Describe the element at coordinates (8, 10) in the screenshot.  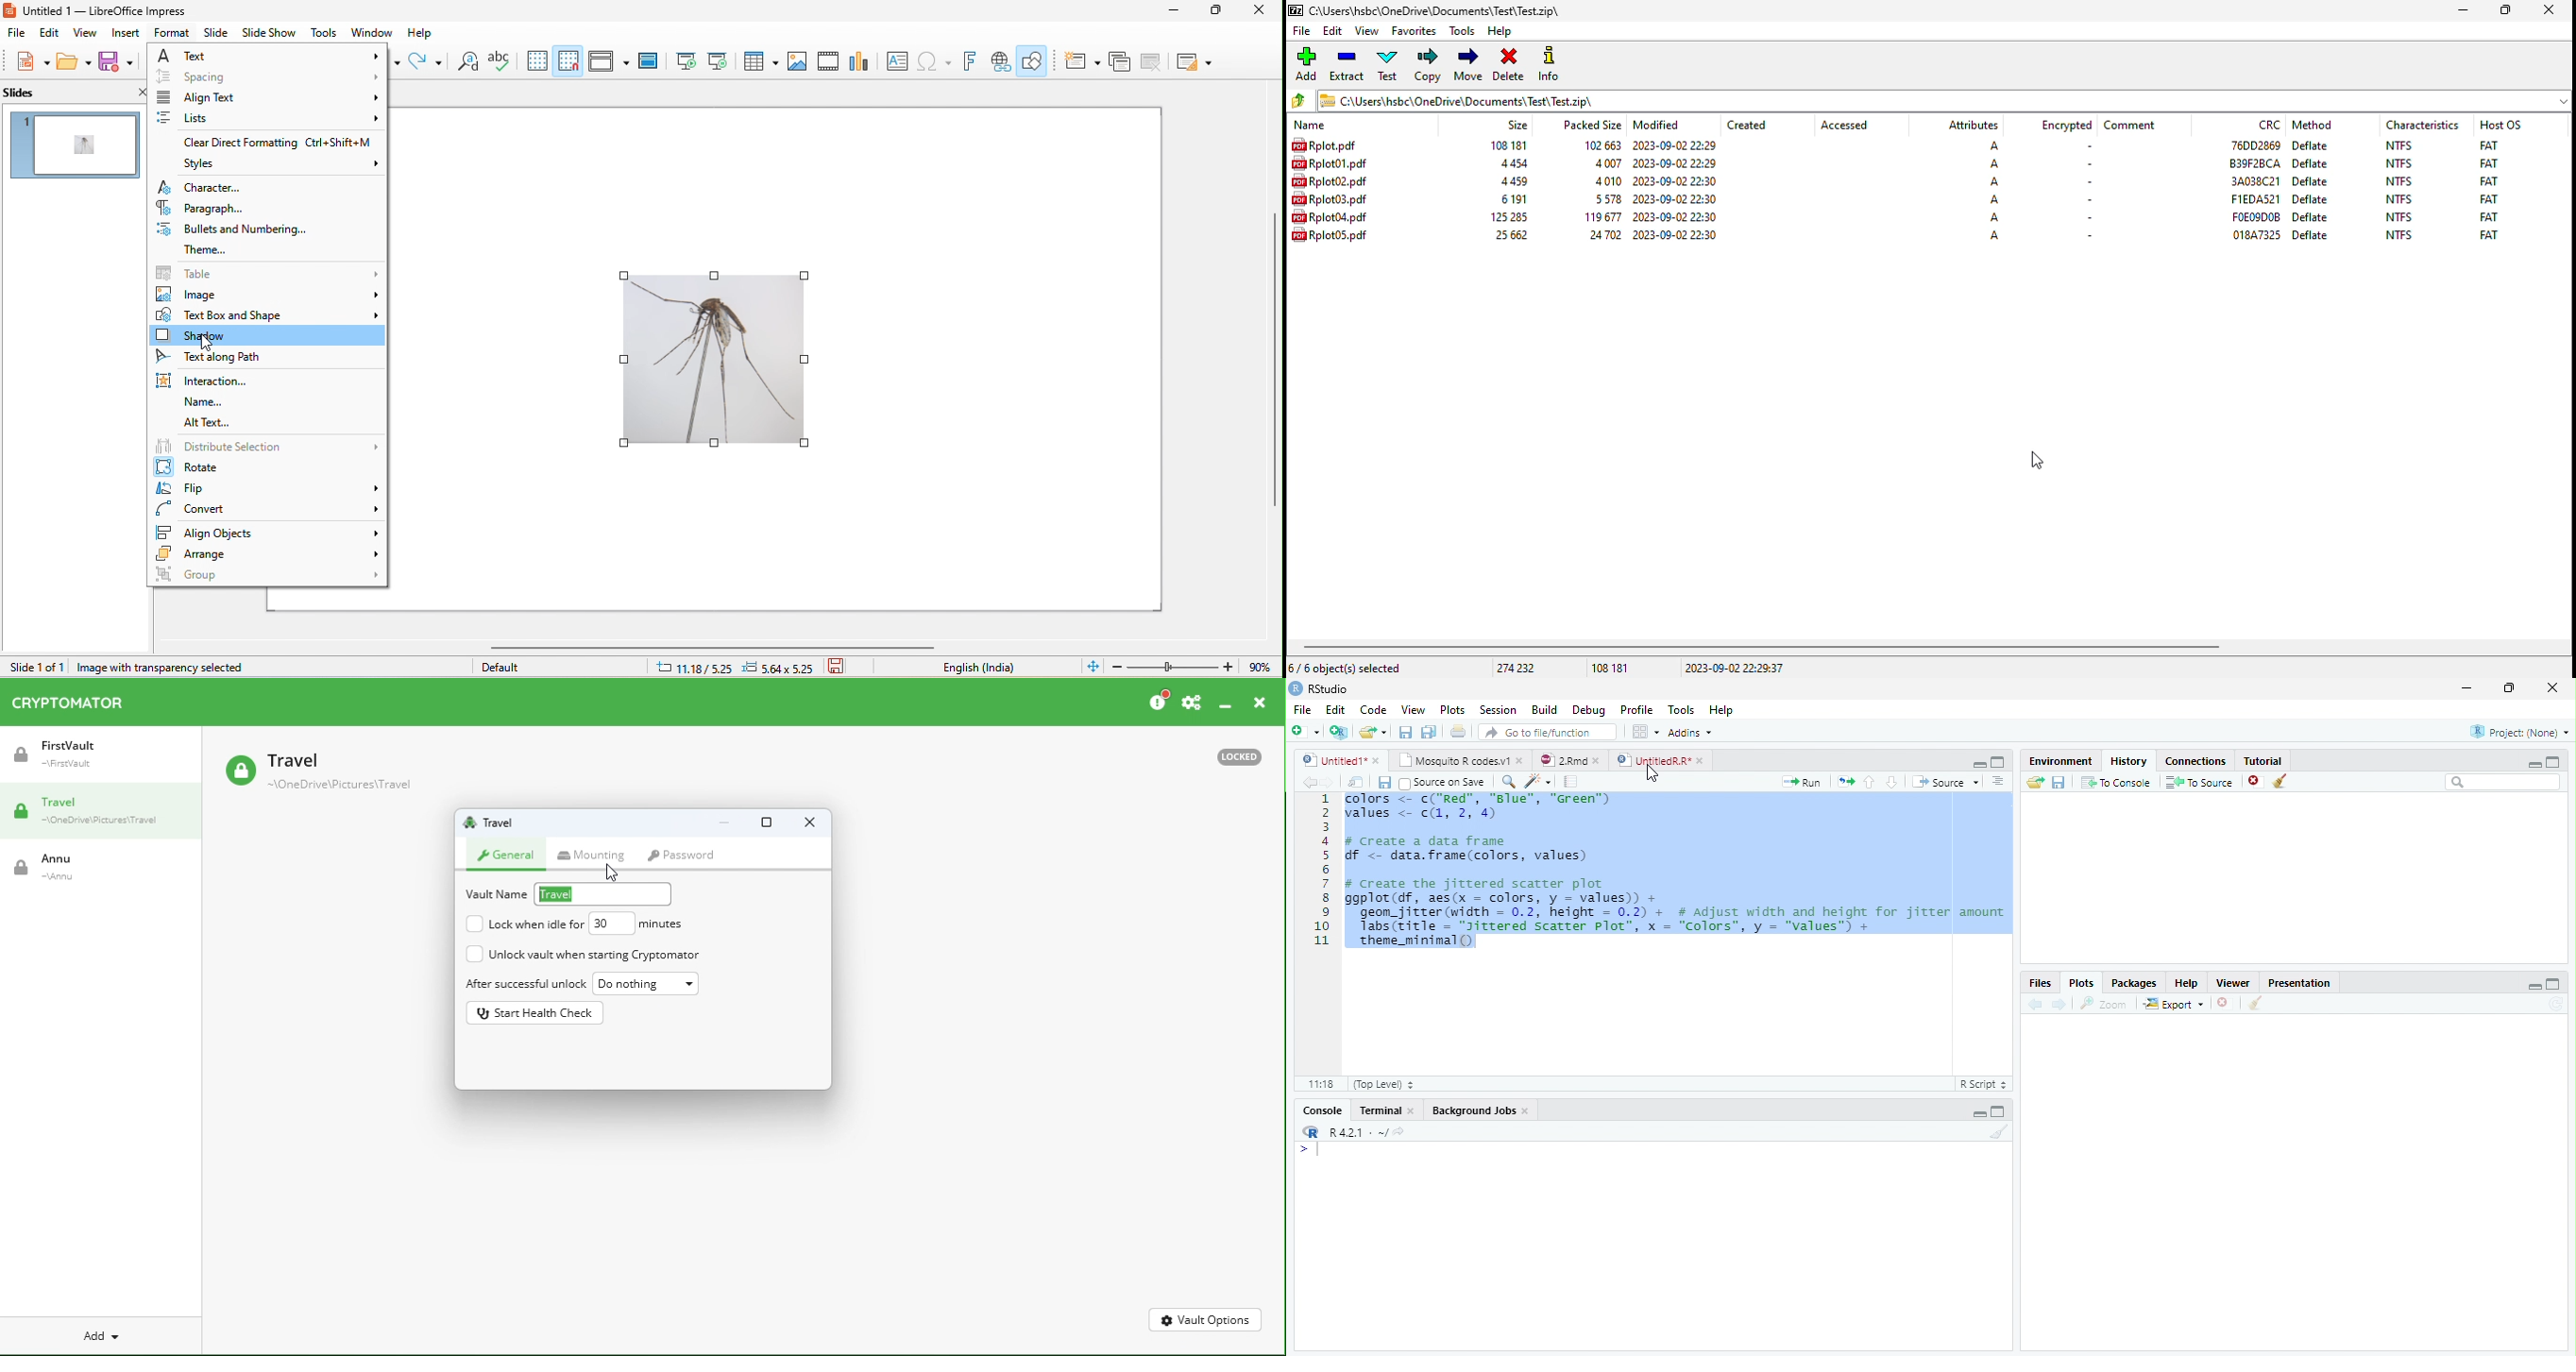
I see `libre office impress logo` at that location.